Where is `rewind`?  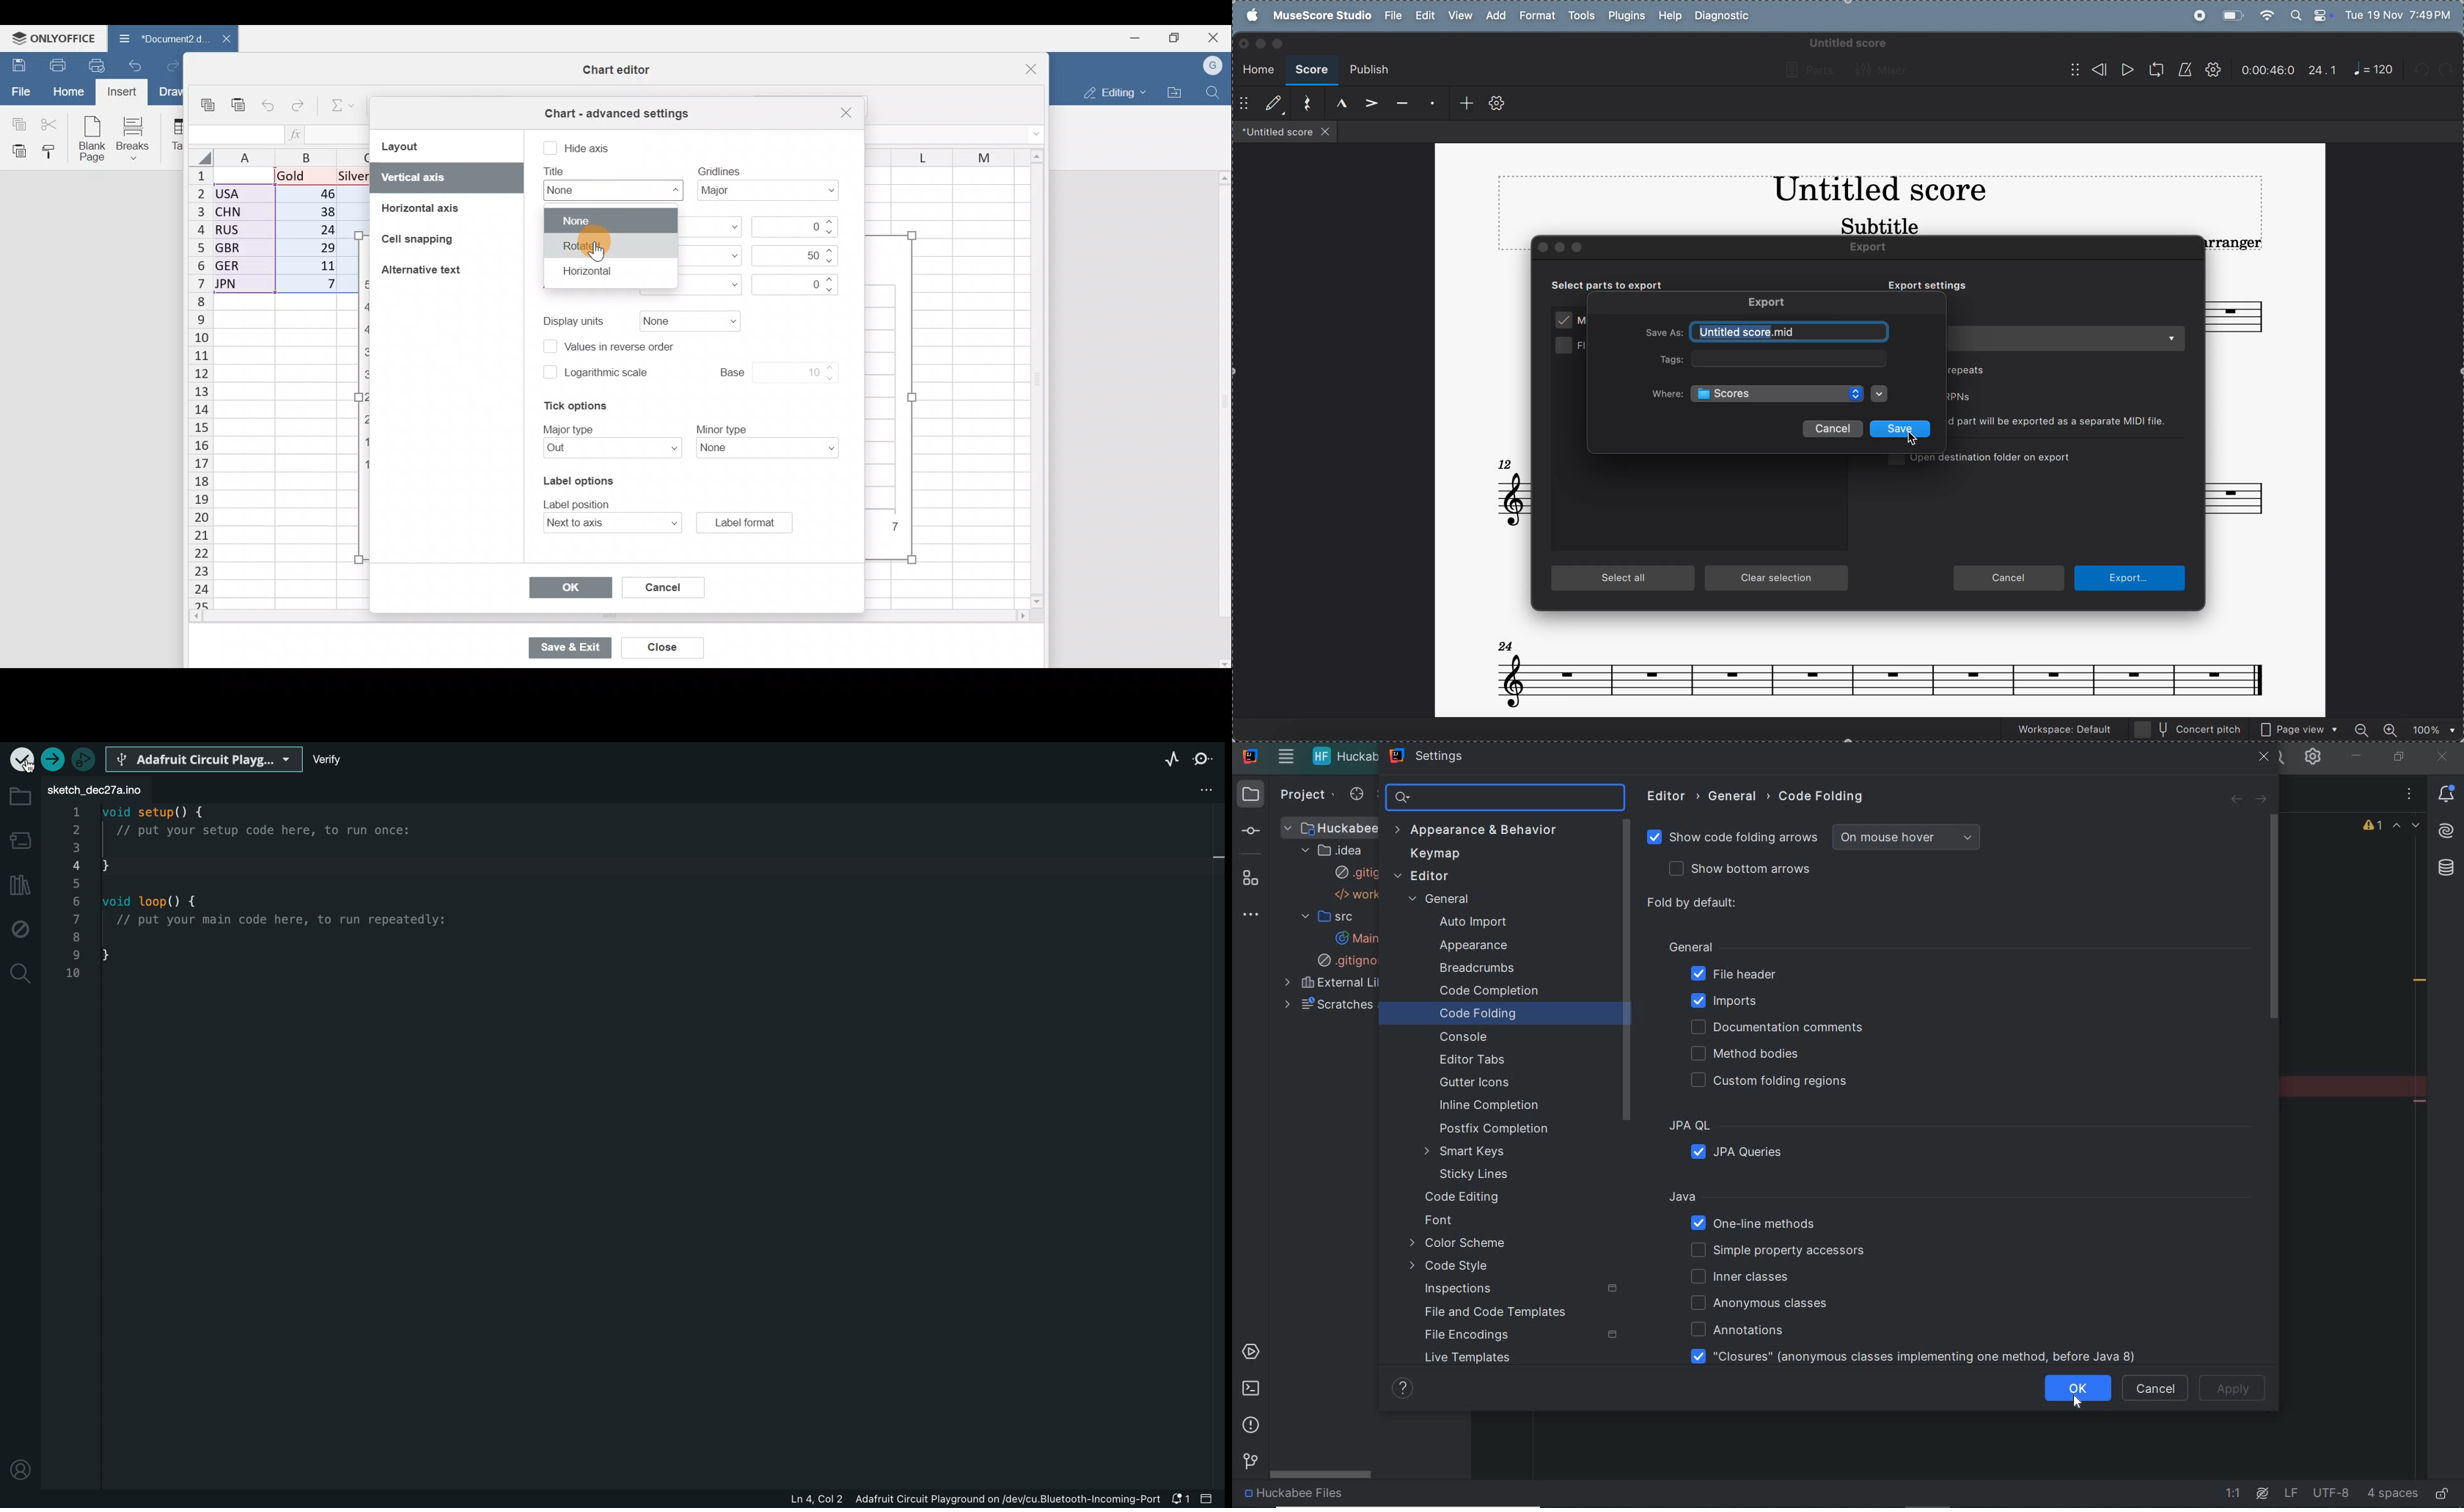 rewind is located at coordinates (2088, 70).